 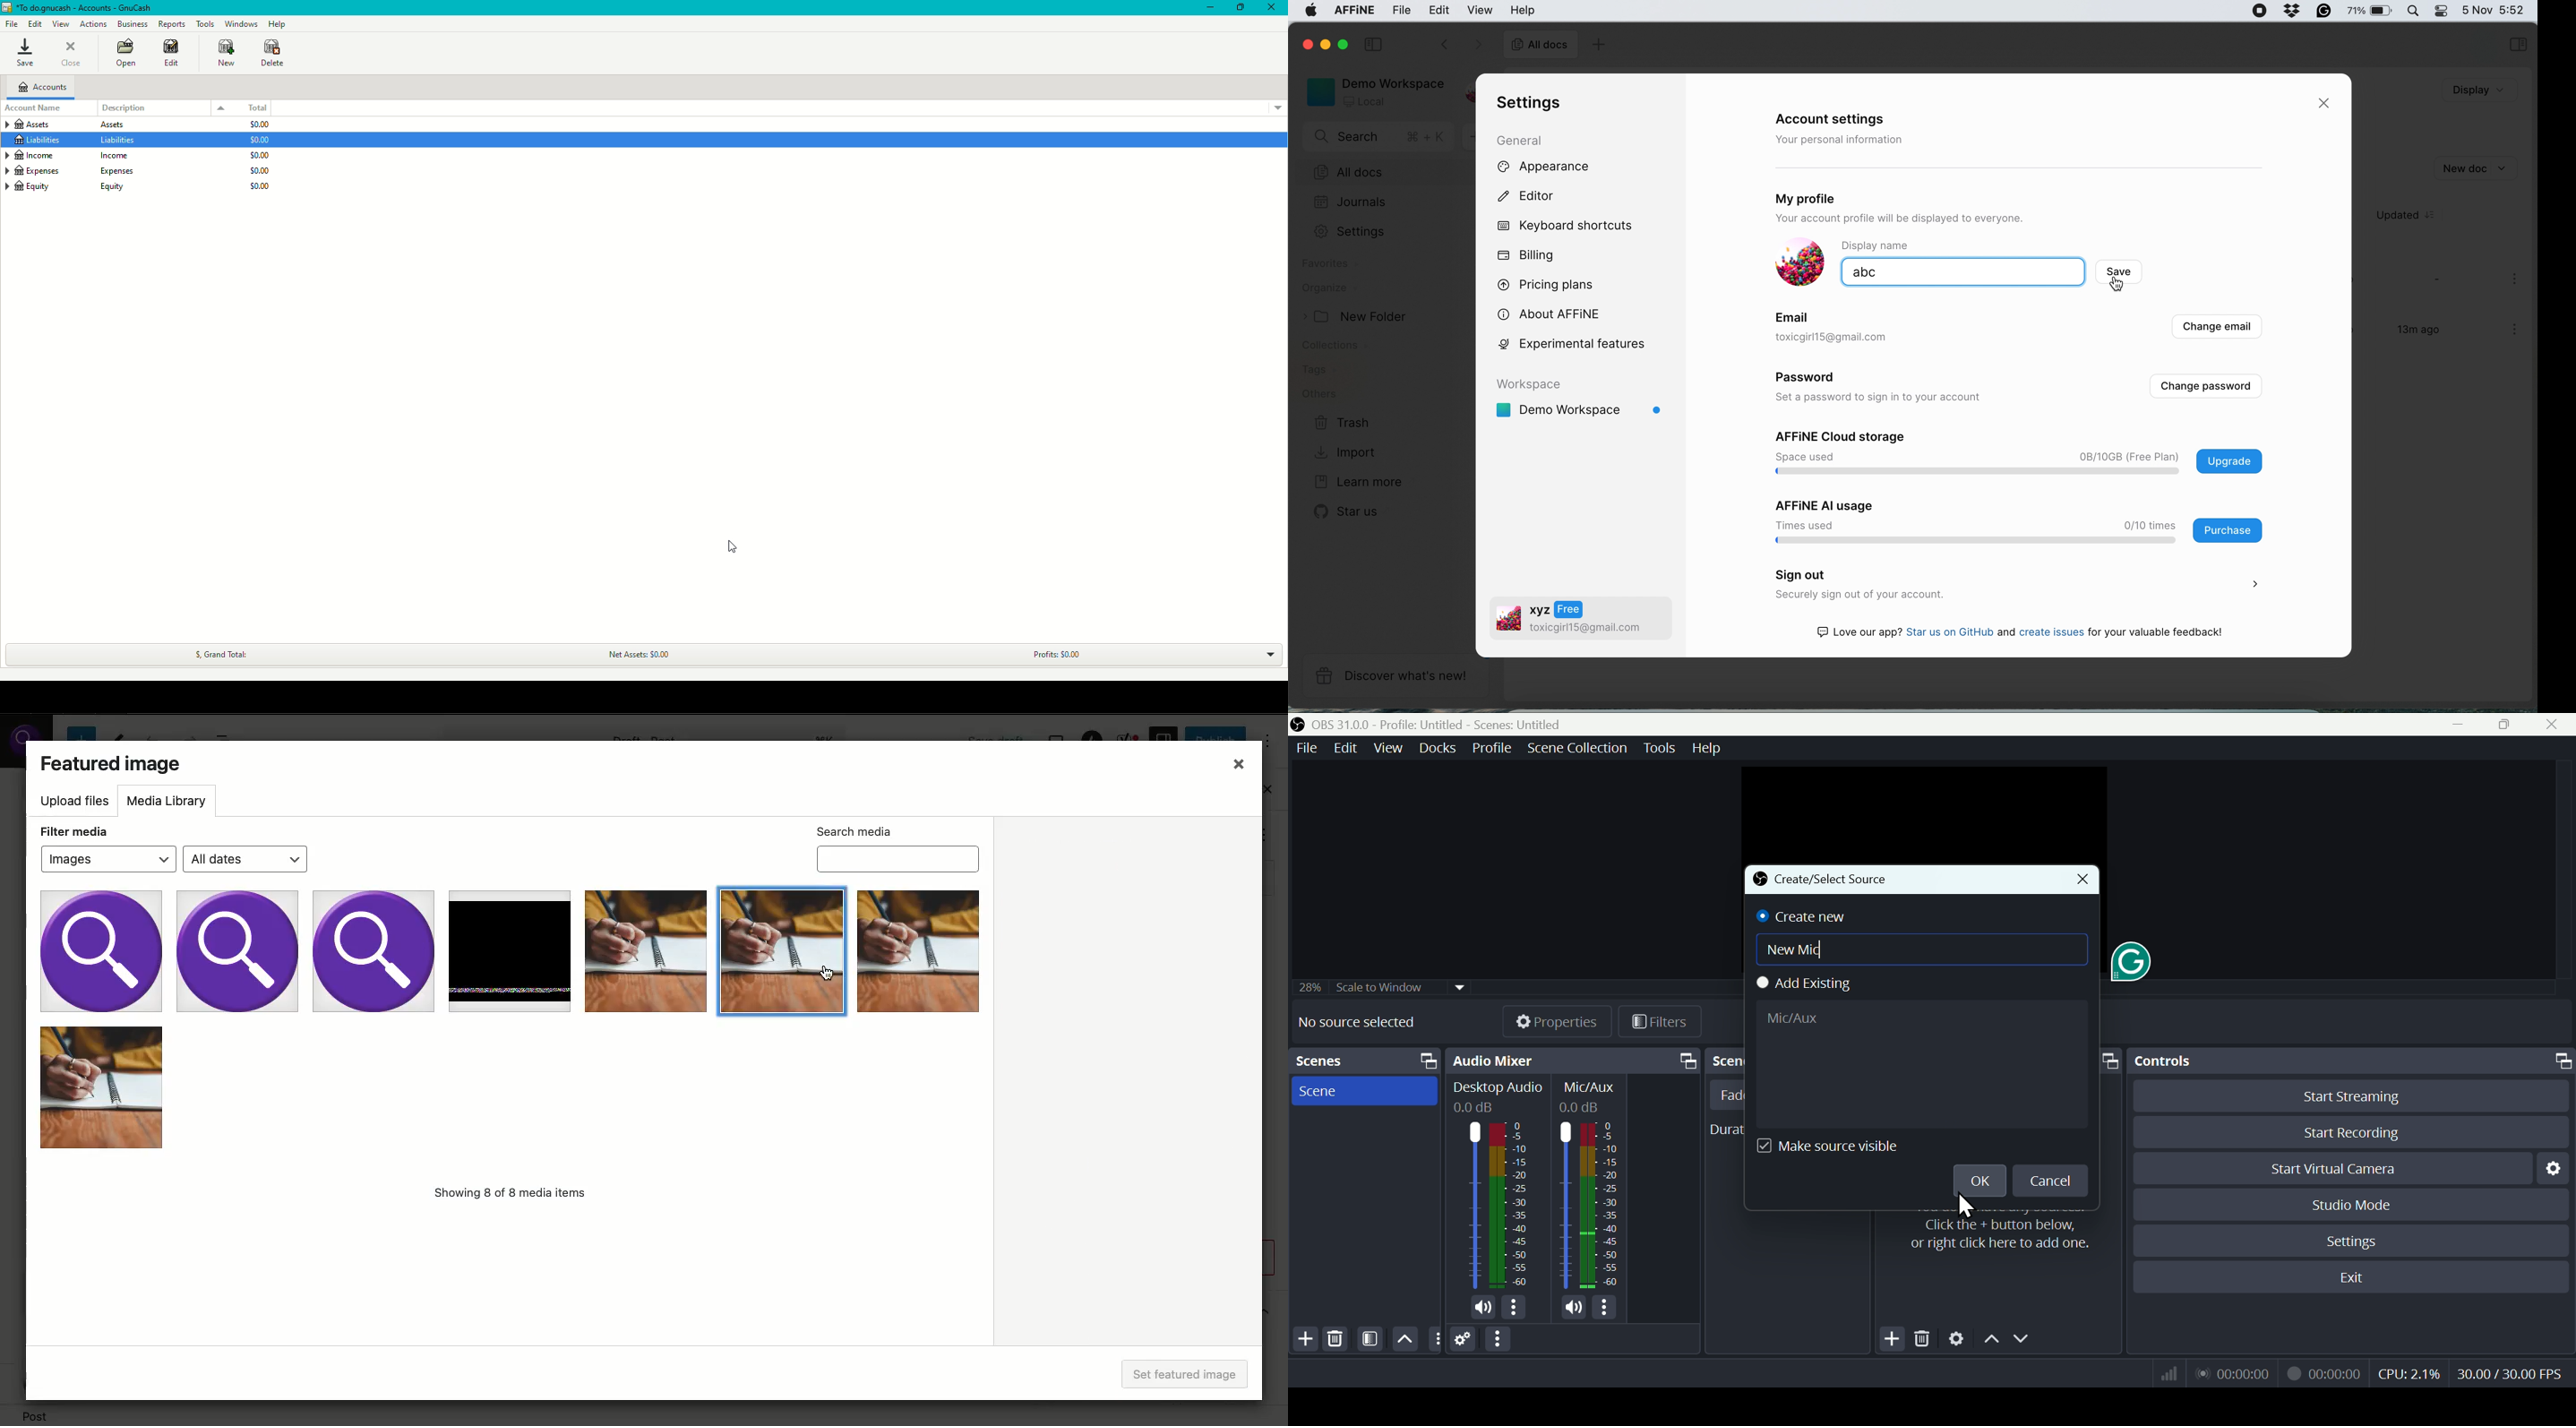 I want to click on Reports, so click(x=172, y=23).